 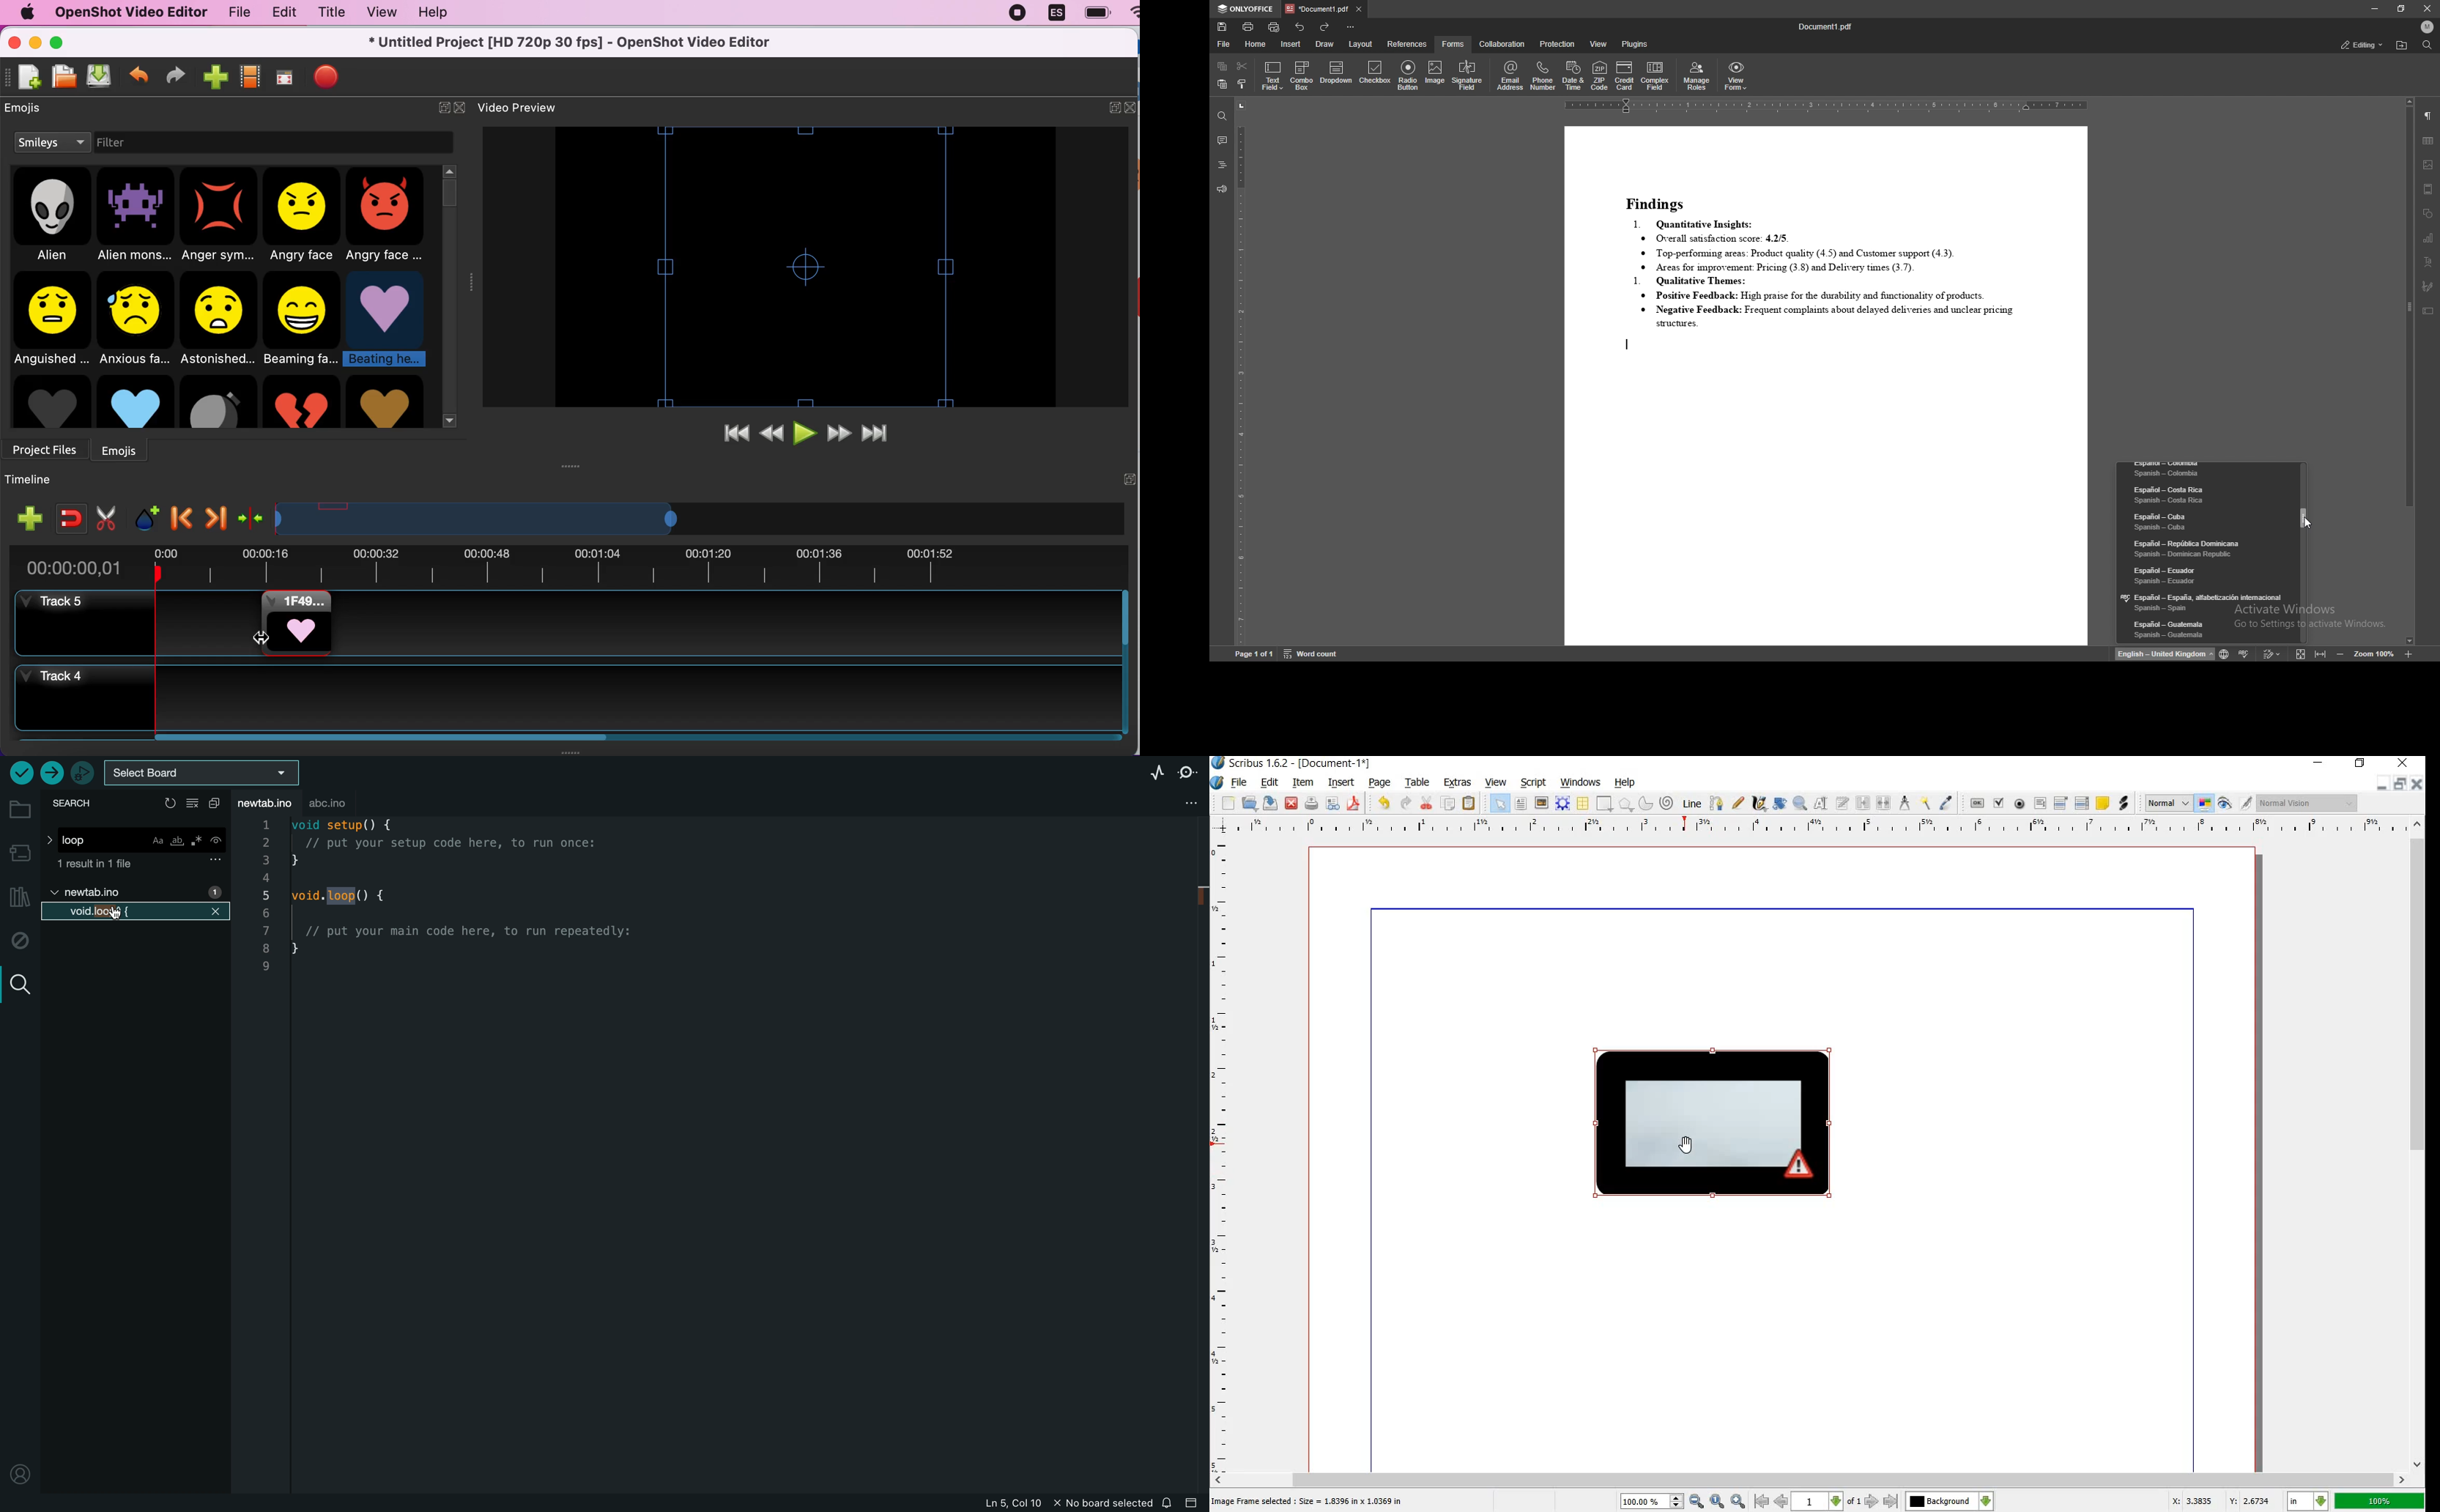 What do you see at coordinates (2222, 652) in the screenshot?
I see `change text language` at bounding box center [2222, 652].